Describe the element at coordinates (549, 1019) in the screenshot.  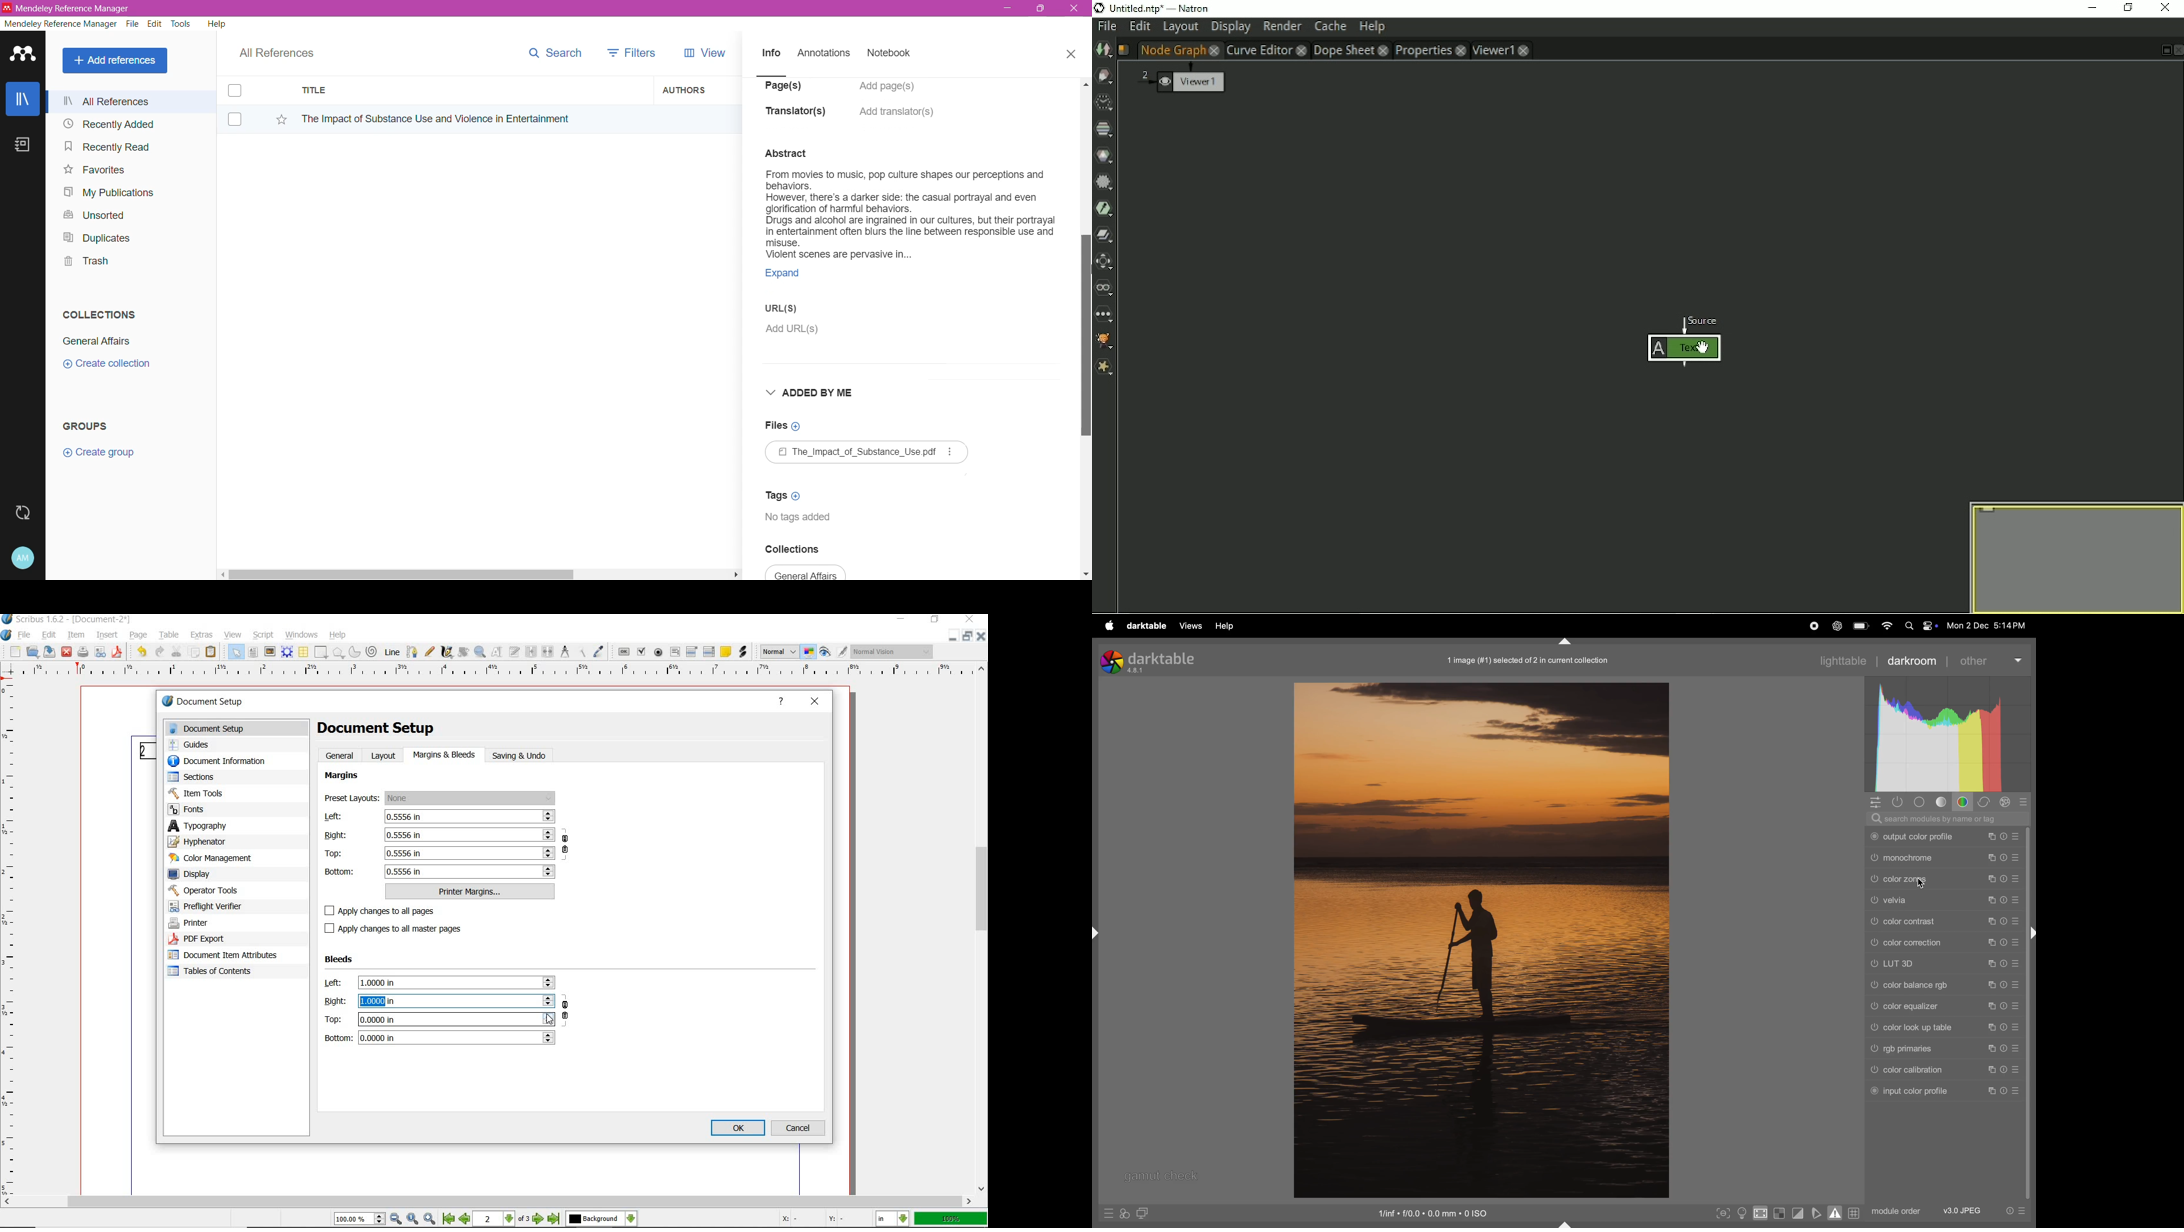
I see `Cursor Position` at that location.